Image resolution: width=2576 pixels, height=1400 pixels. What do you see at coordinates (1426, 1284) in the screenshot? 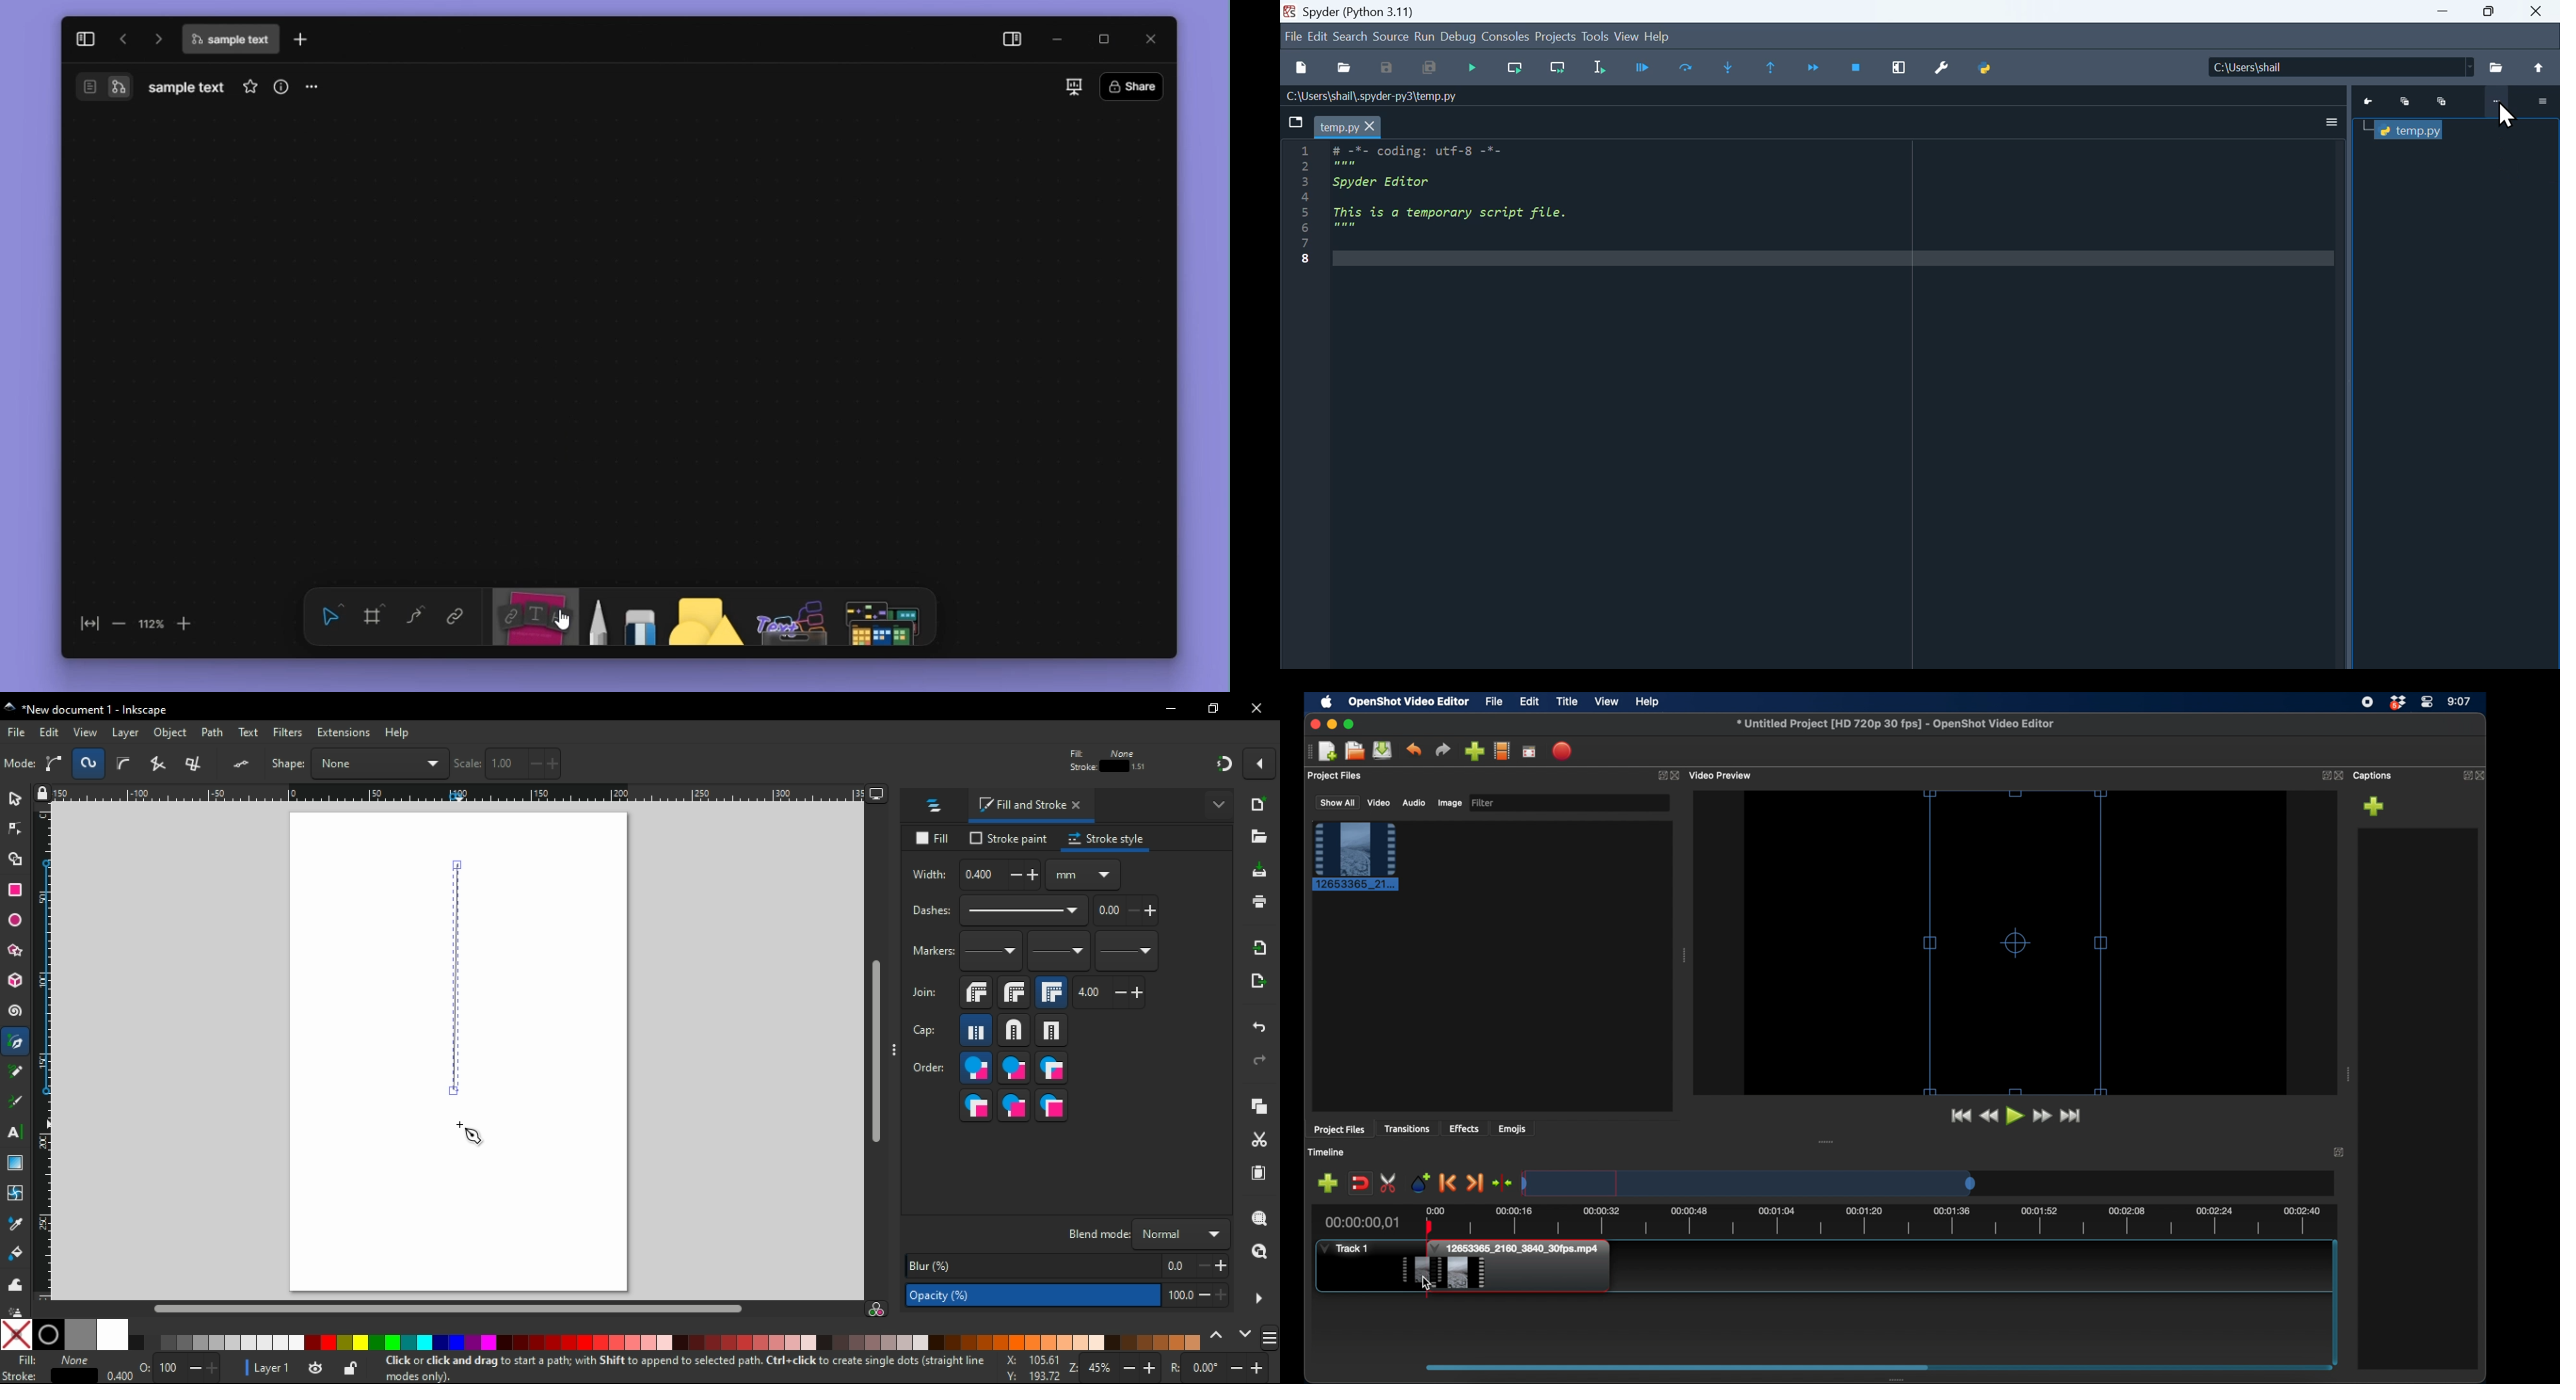
I see `cursor` at bounding box center [1426, 1284].